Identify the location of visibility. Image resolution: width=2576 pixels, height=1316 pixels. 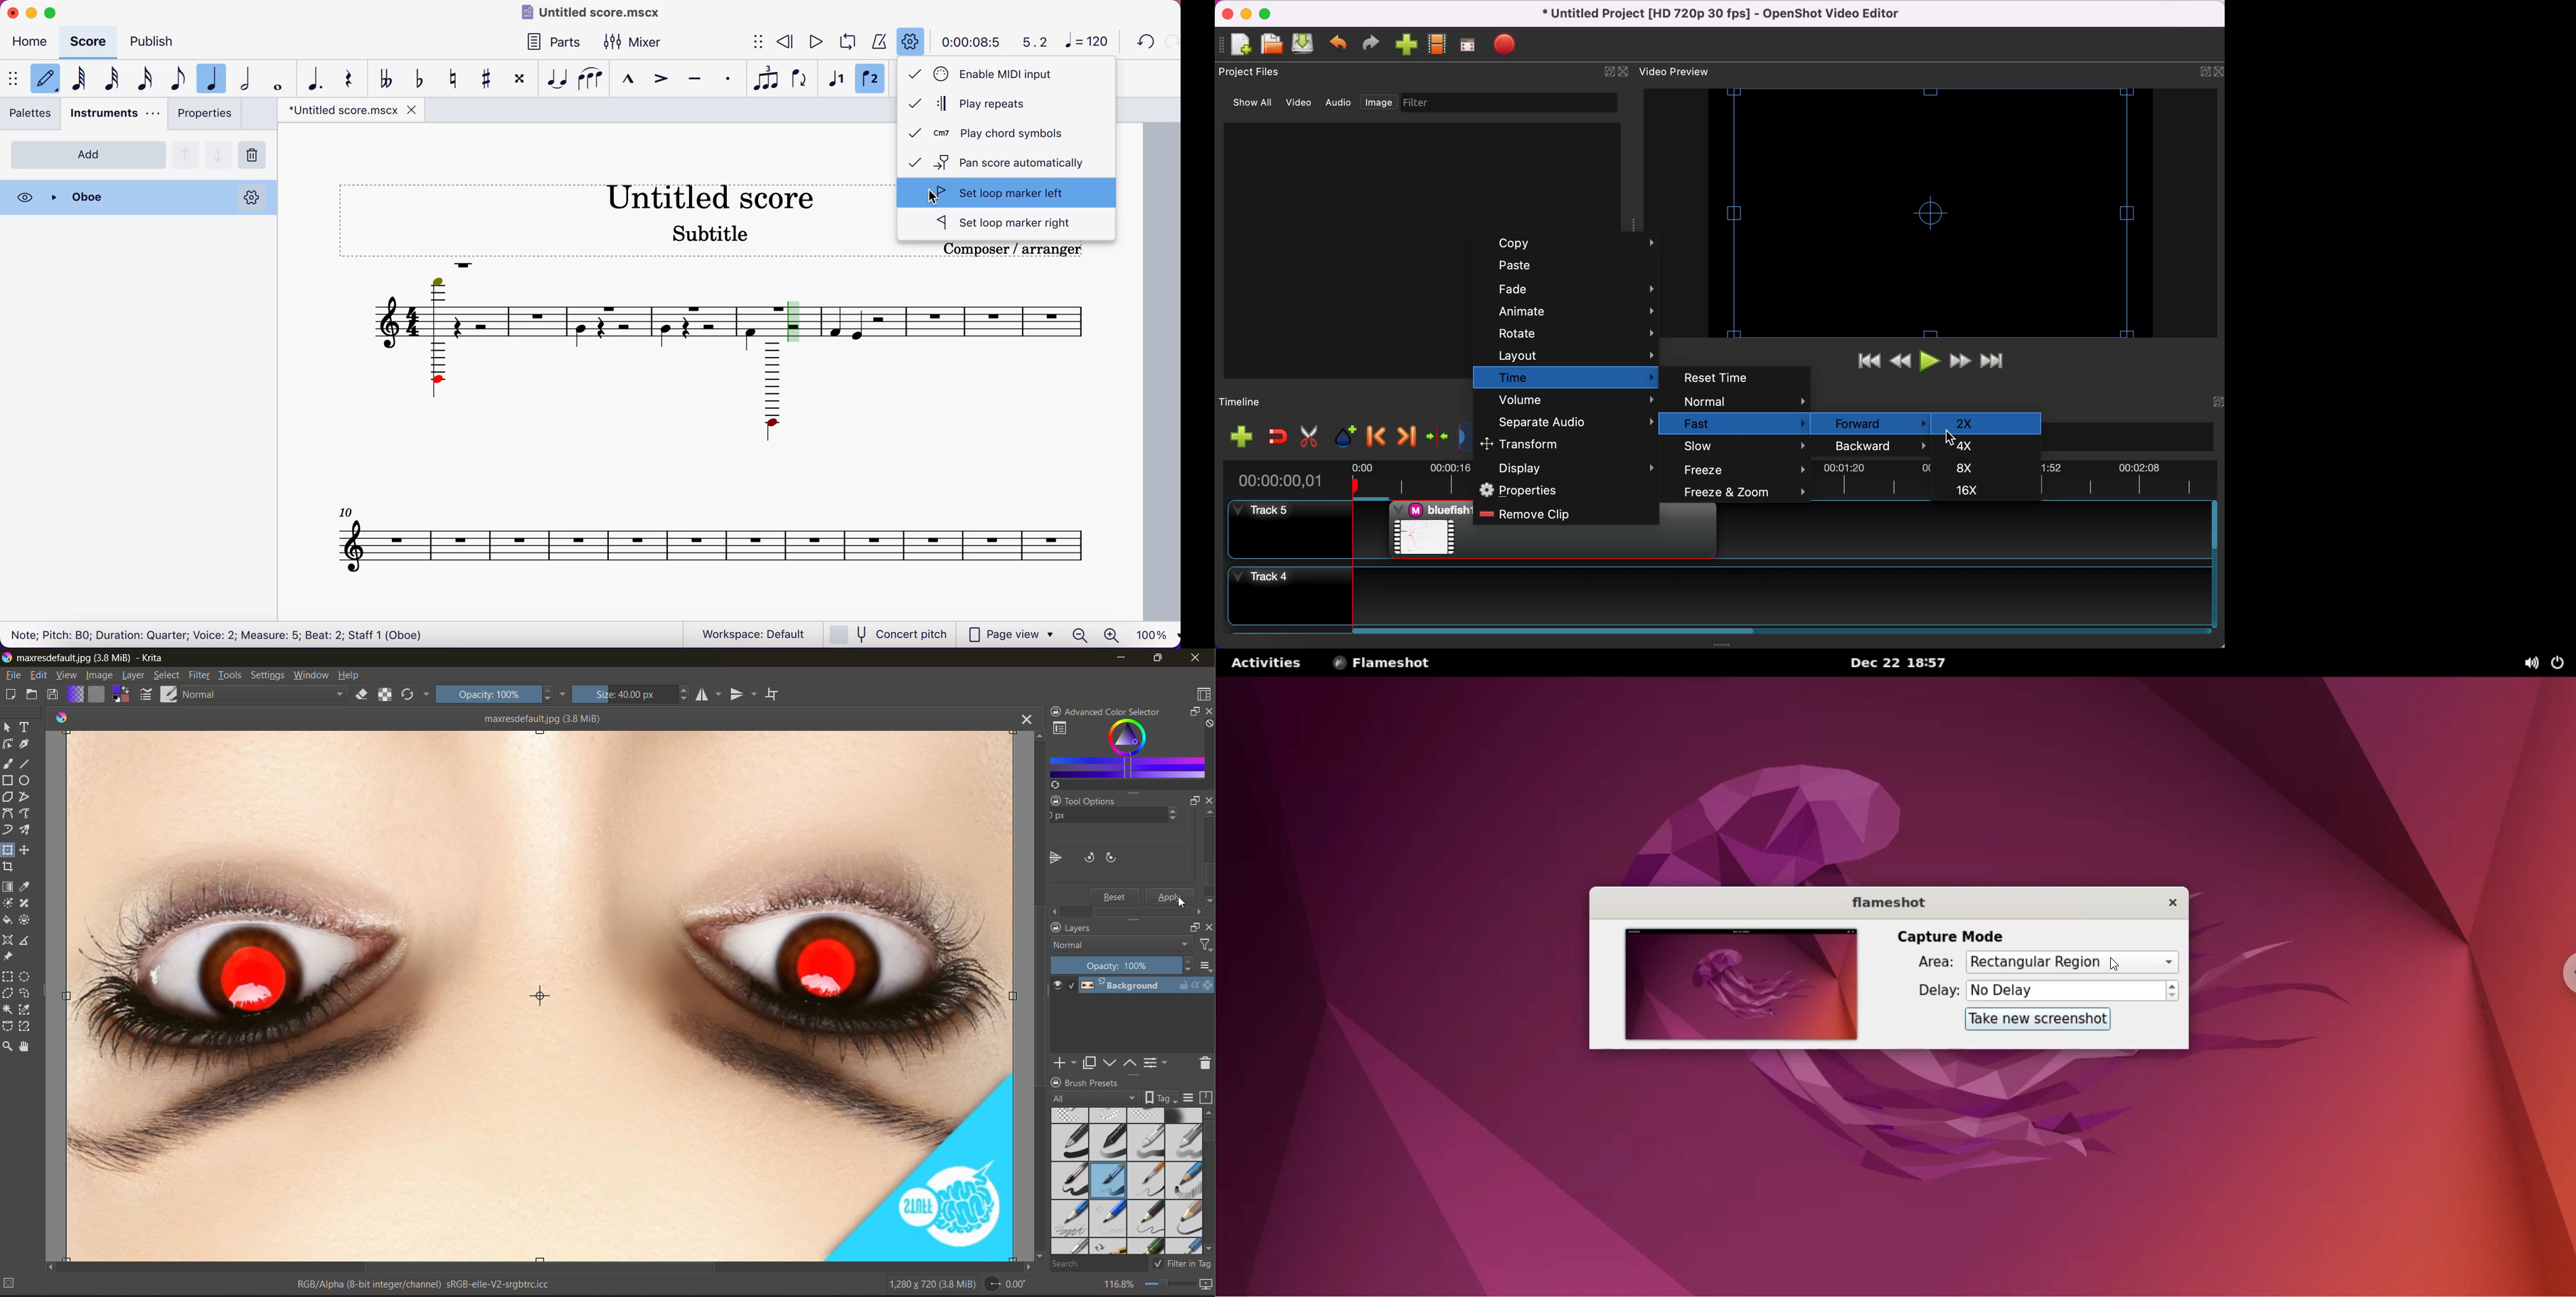
(23, 197).